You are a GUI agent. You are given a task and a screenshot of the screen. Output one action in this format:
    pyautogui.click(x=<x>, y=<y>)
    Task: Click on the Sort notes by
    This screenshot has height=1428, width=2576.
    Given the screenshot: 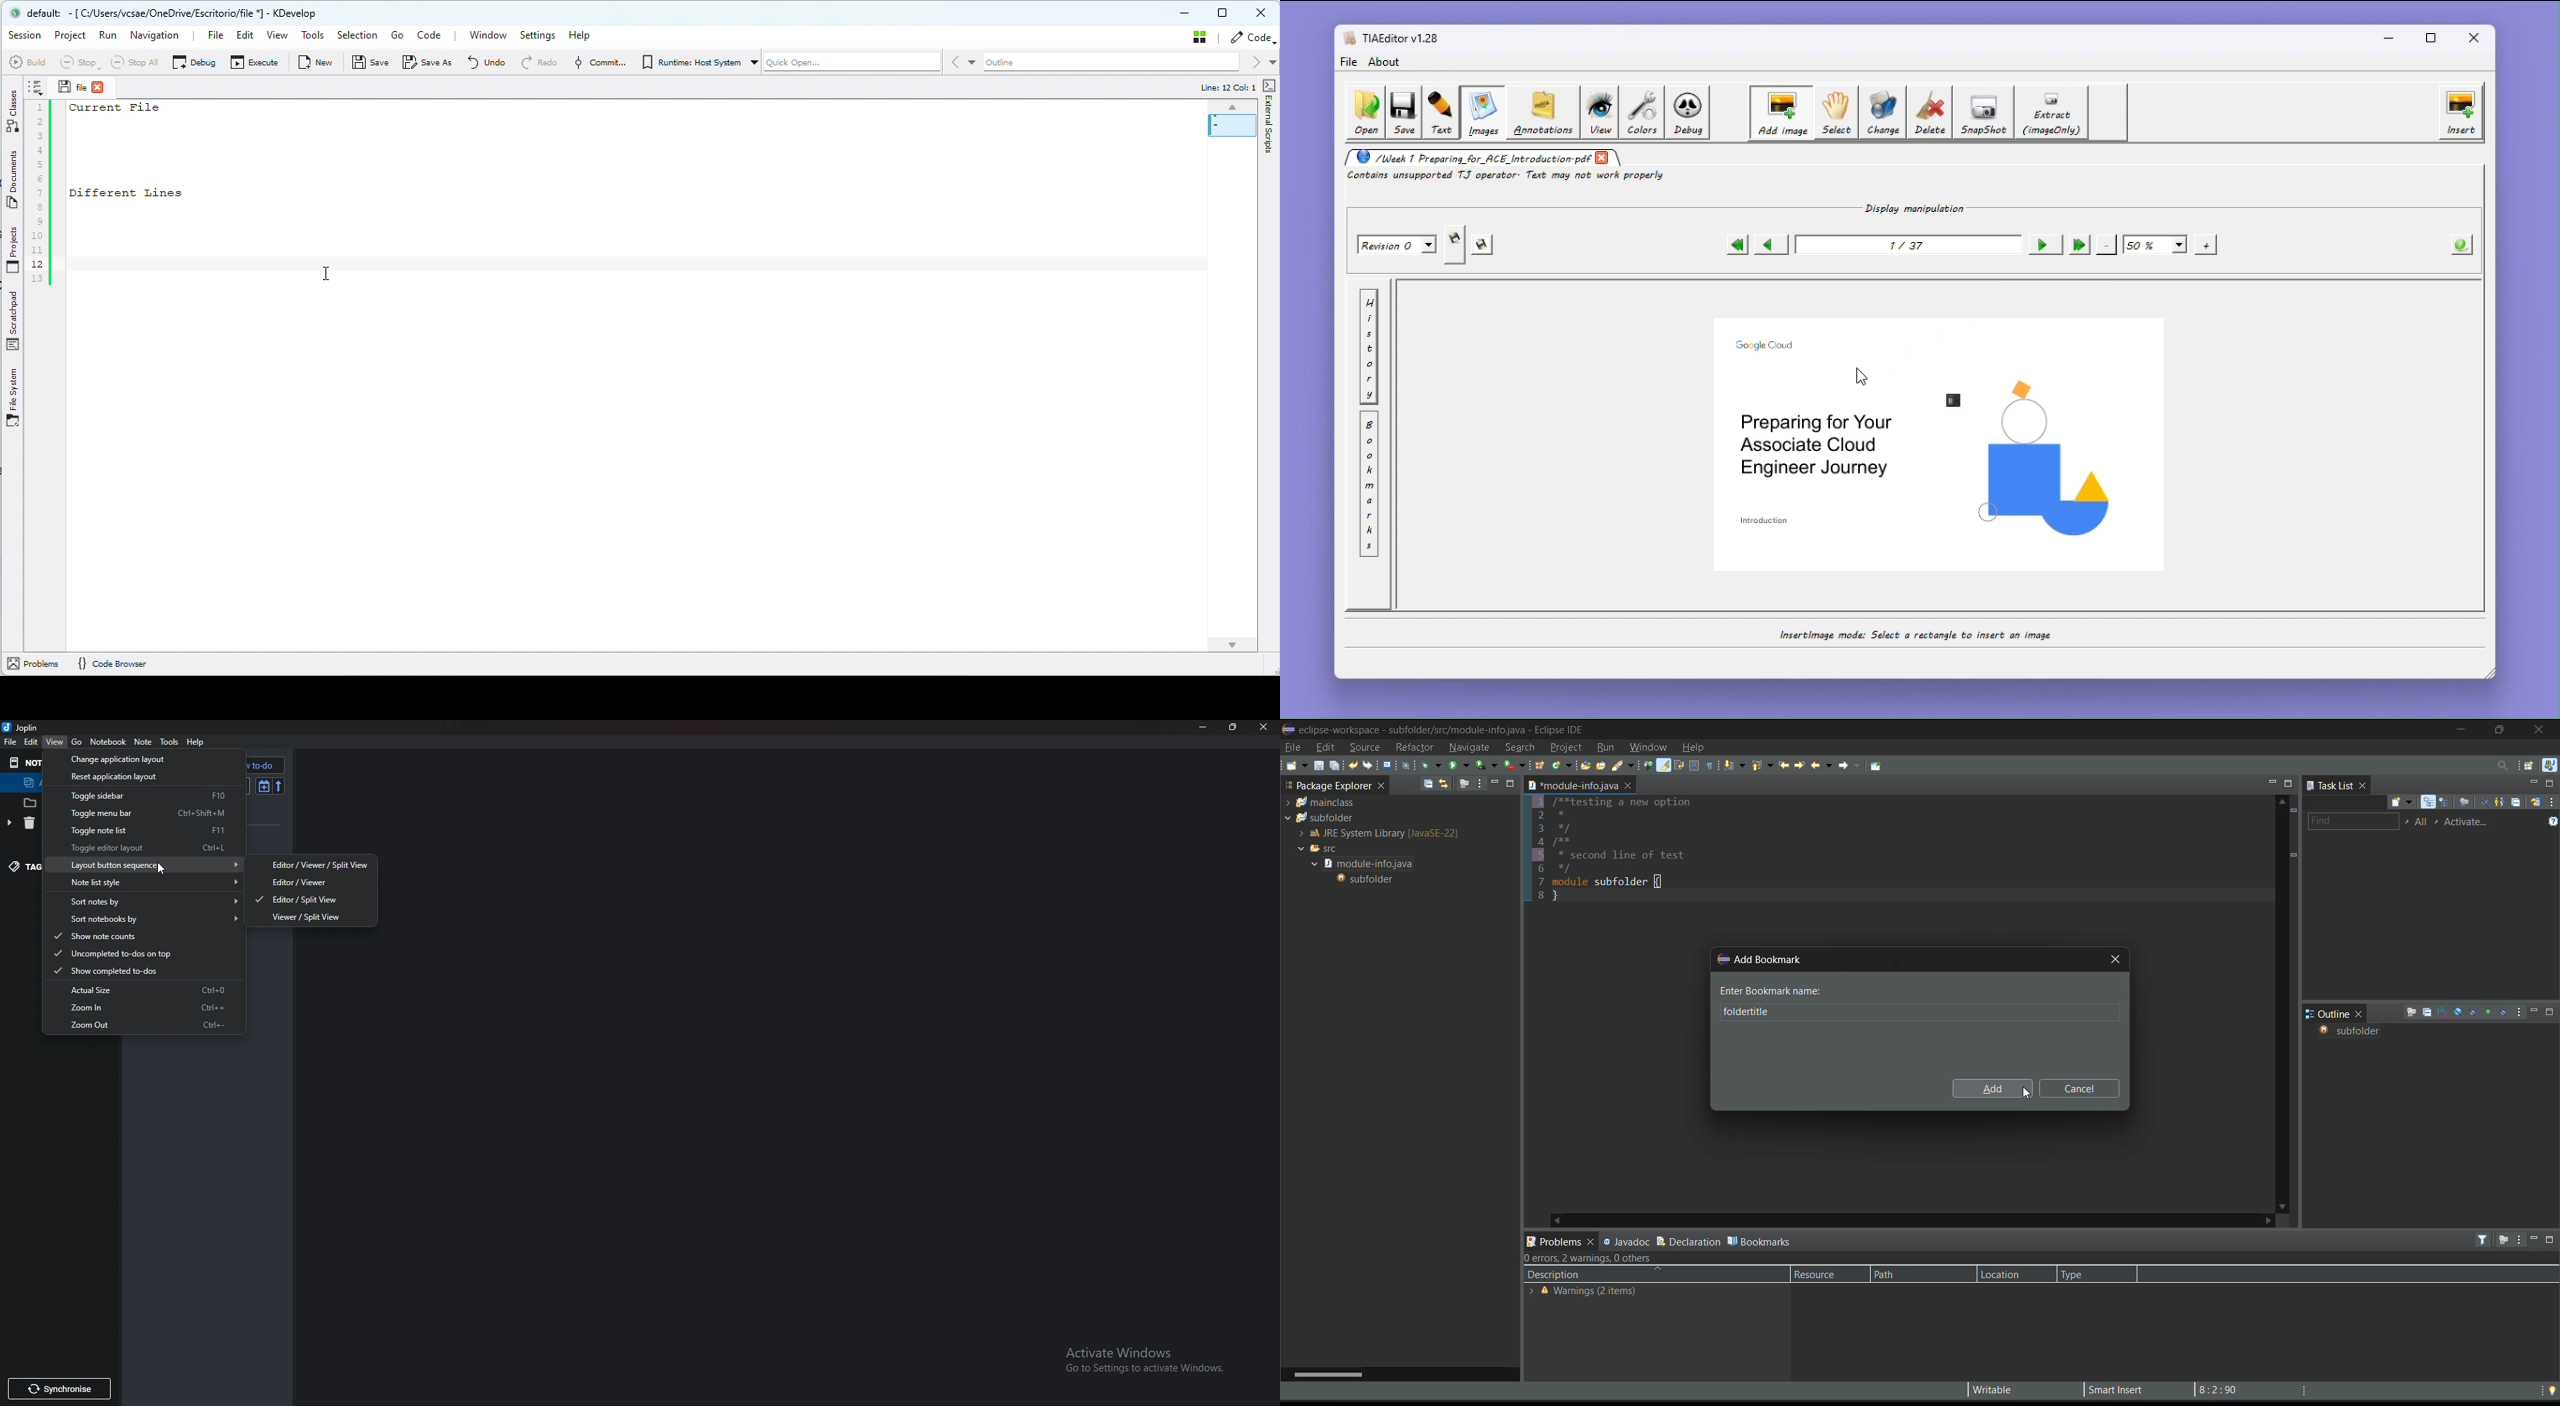 What is the action you would take?
    pyautogui.click(x=146, y=901)
    